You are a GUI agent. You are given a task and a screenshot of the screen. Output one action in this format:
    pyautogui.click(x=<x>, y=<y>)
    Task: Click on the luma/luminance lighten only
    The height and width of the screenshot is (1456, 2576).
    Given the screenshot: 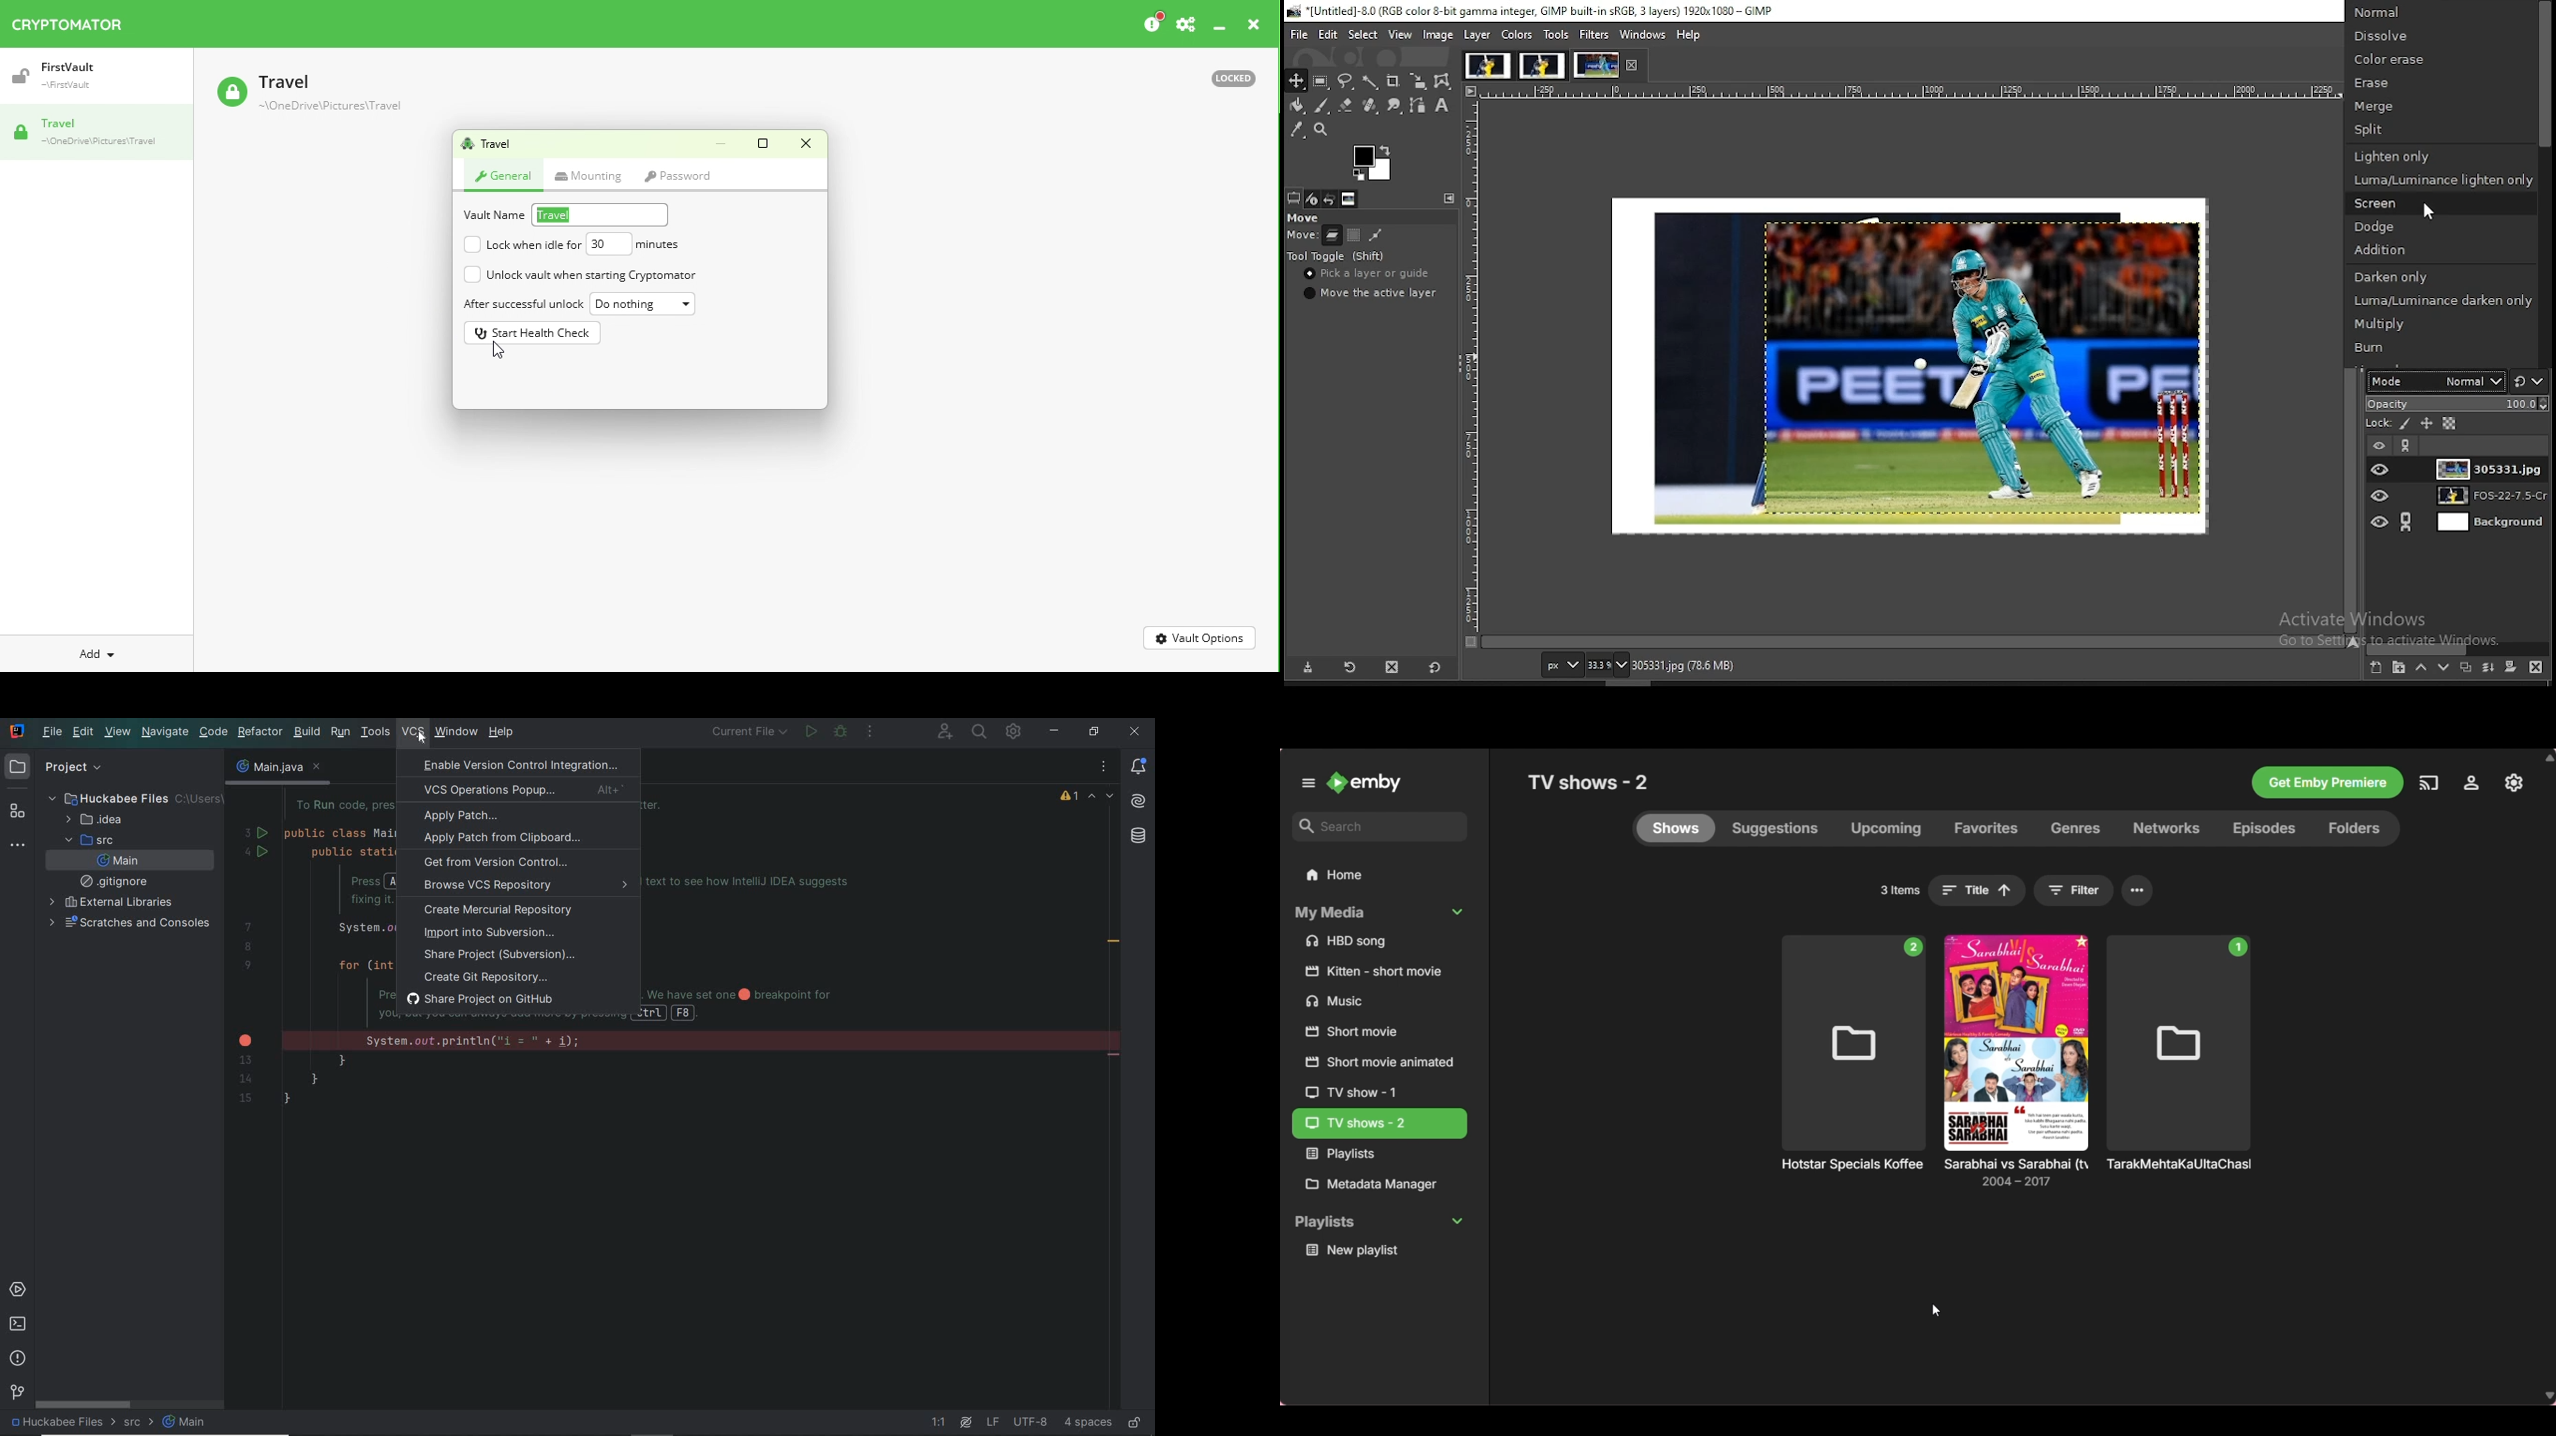 What is the action you would take?
    pyautogui.click(x=2442, y=180)
    